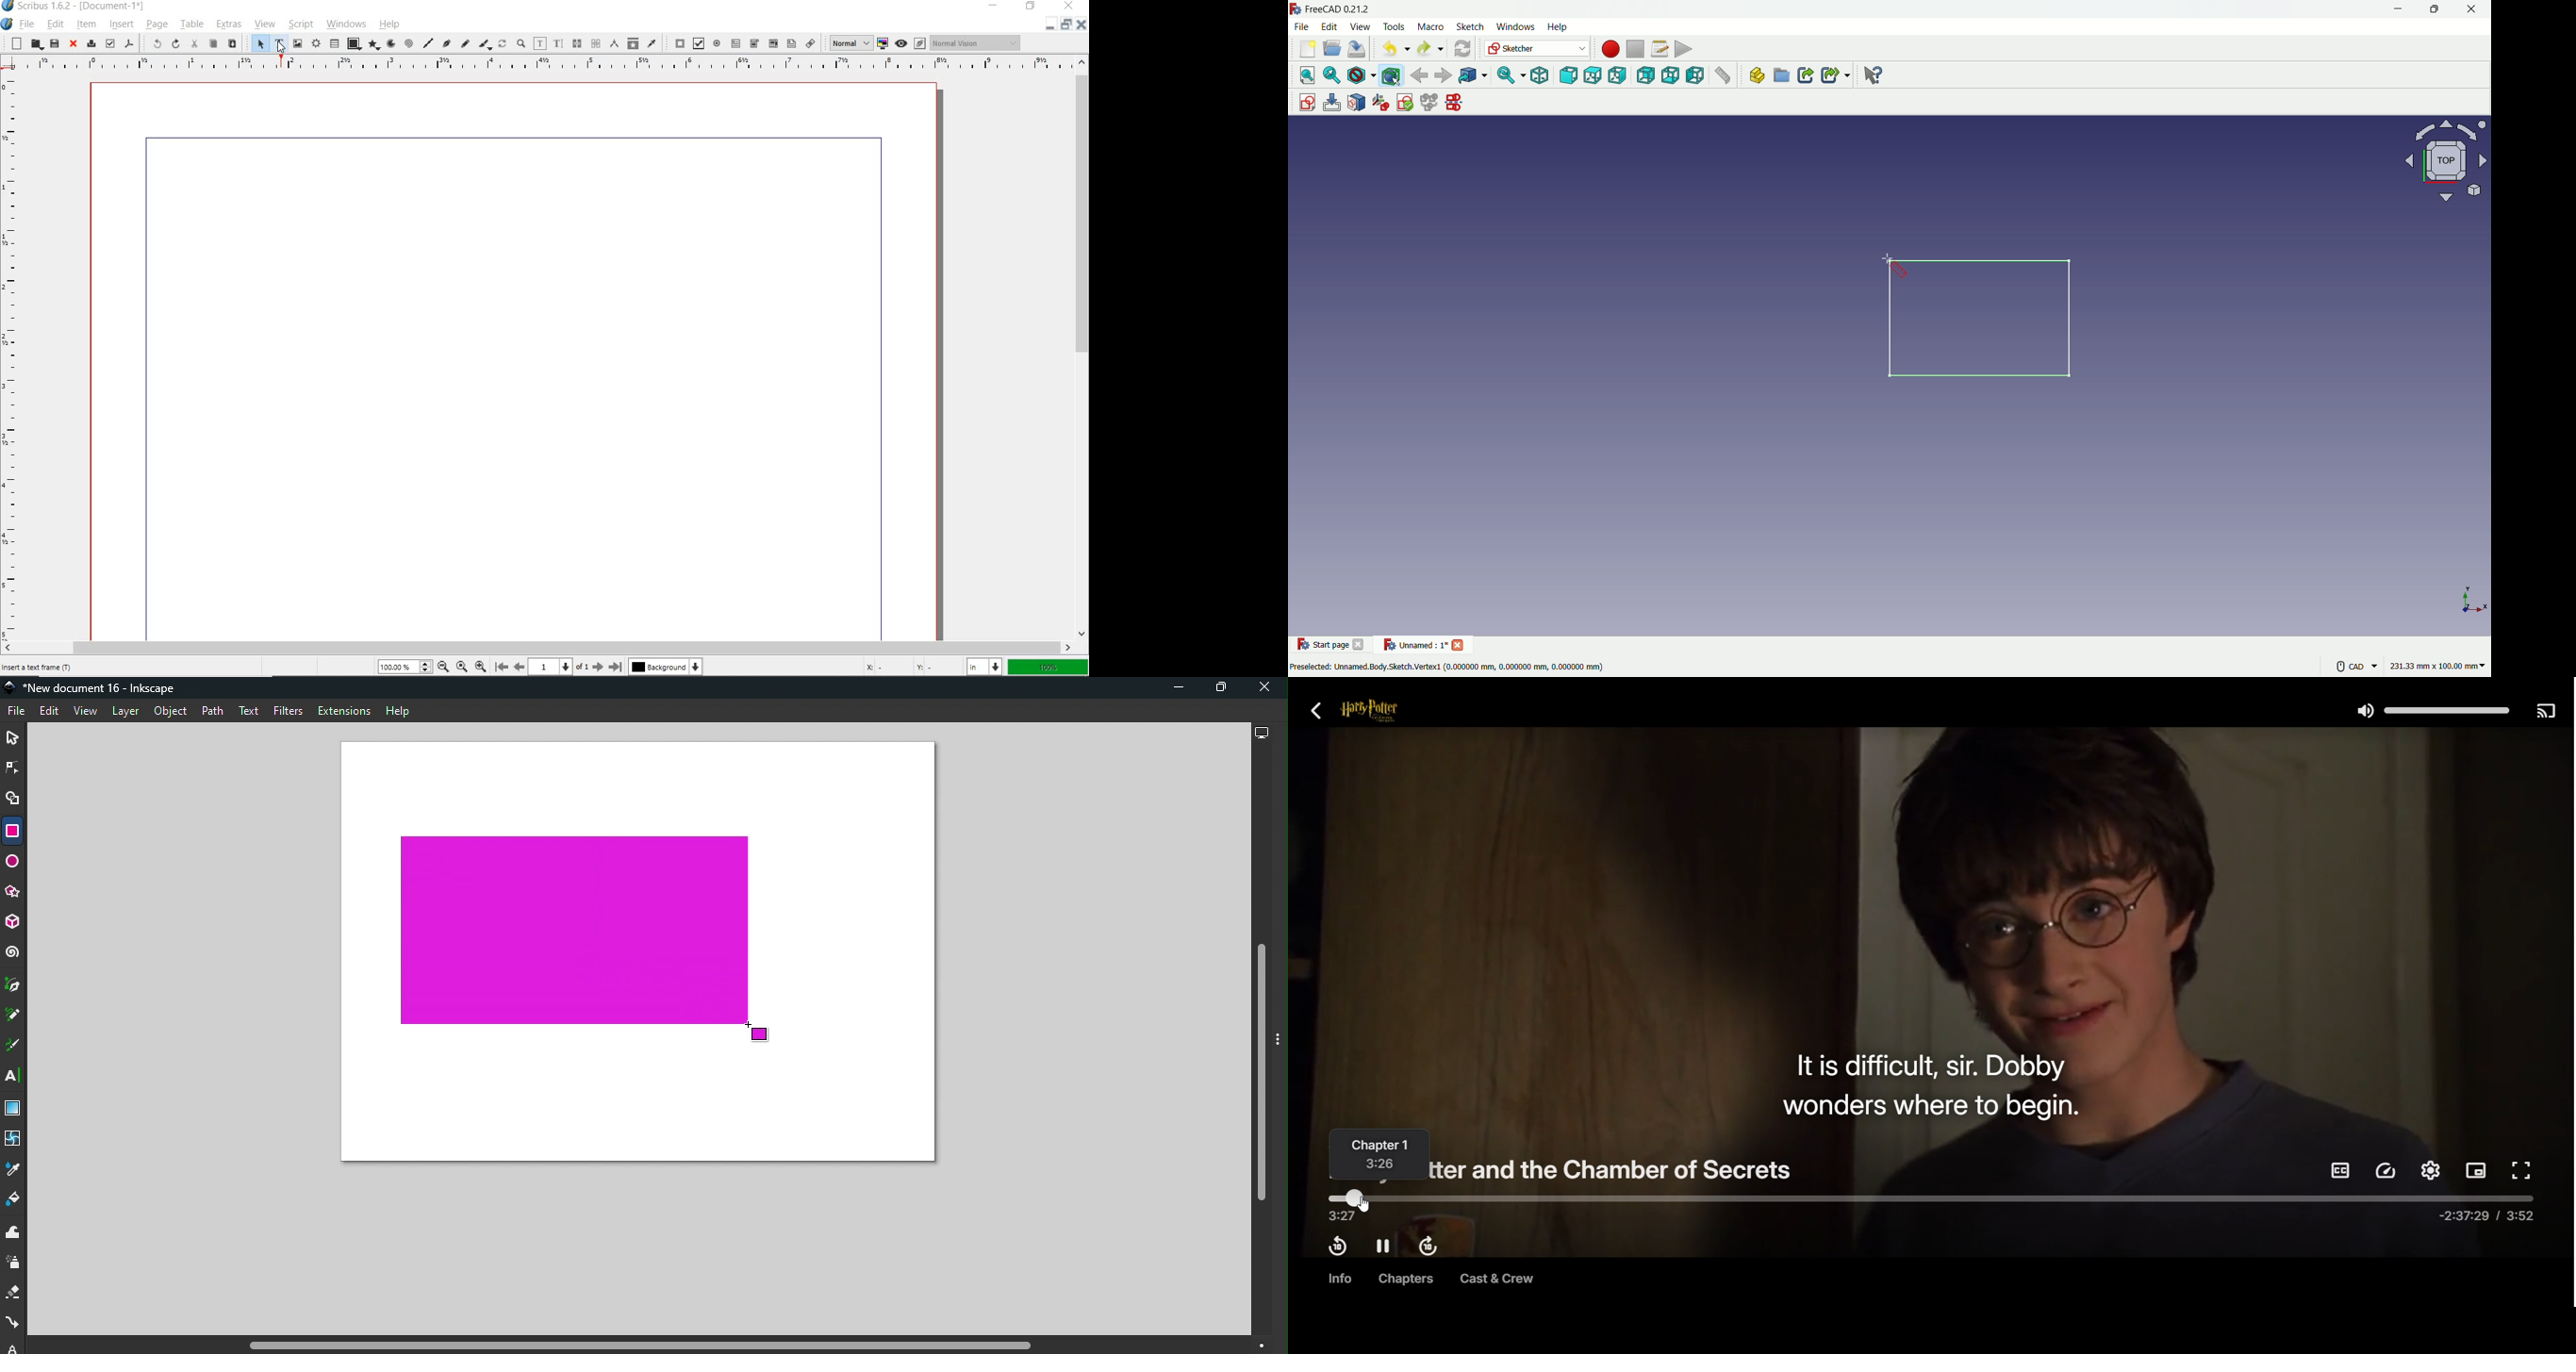  What do you see at coordinates (665, 668) in the screenshot?
I see `Background` at bounding box center [665, 668].